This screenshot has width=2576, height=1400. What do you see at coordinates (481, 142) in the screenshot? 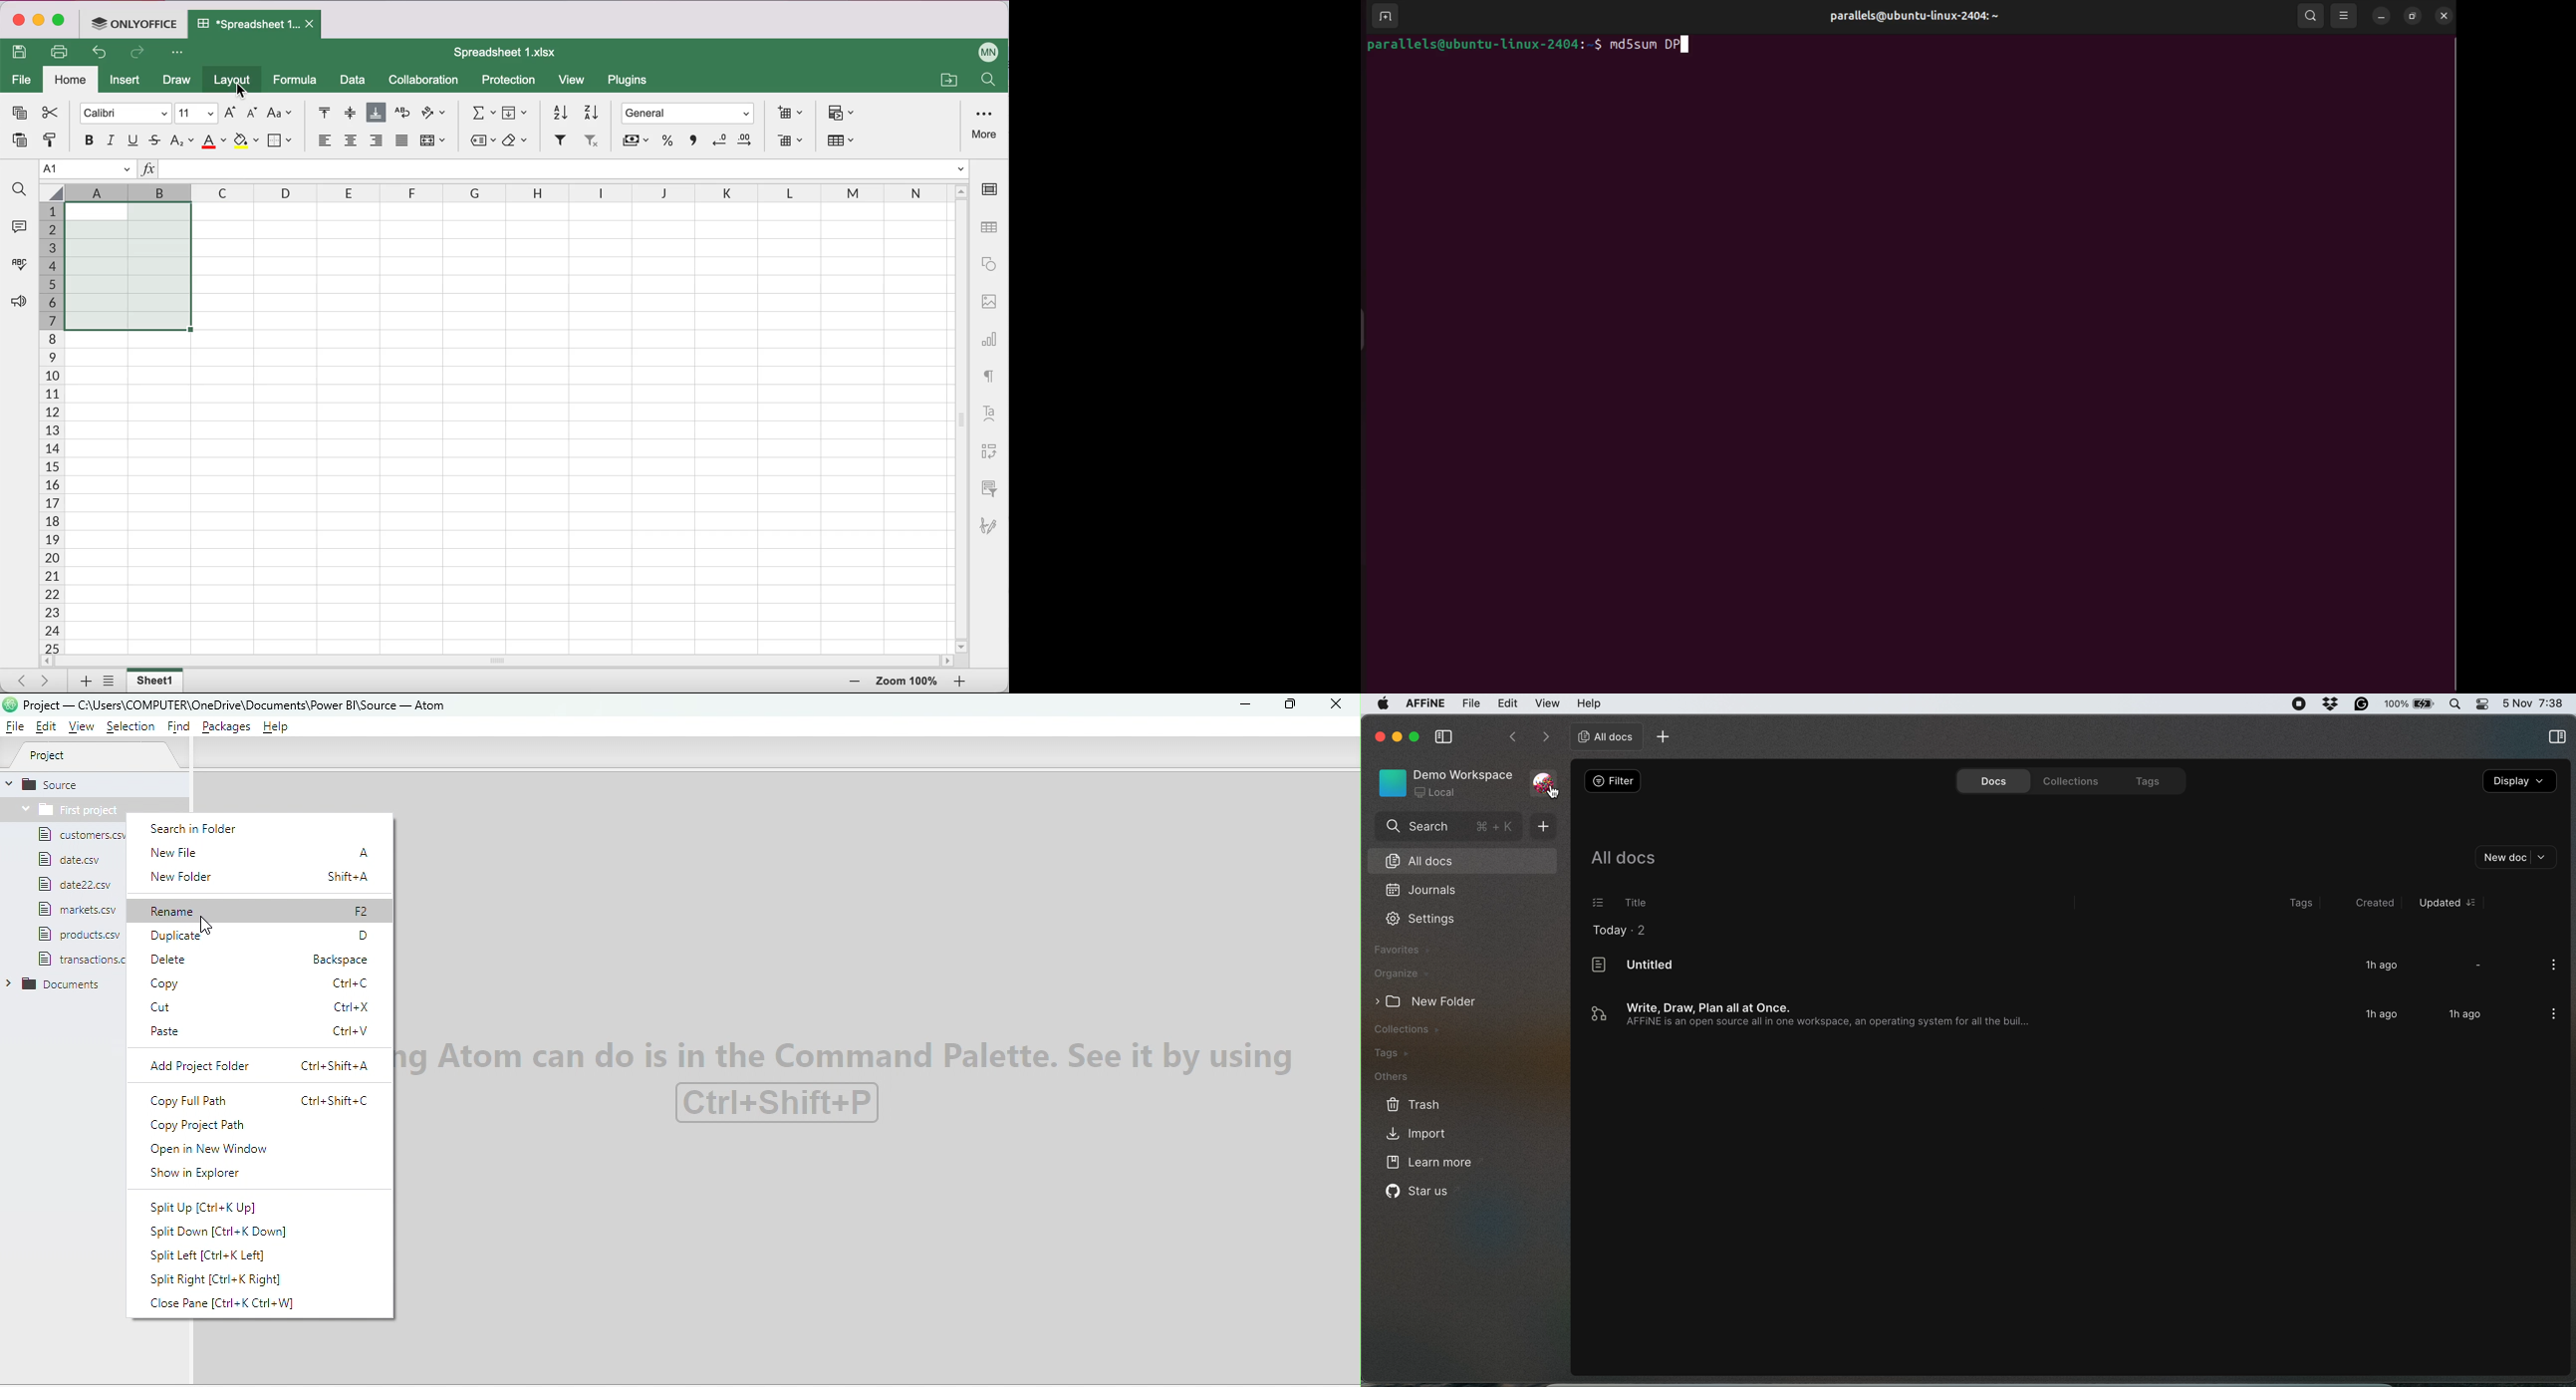
I see `named ranges` at bounding box center [481, 142].